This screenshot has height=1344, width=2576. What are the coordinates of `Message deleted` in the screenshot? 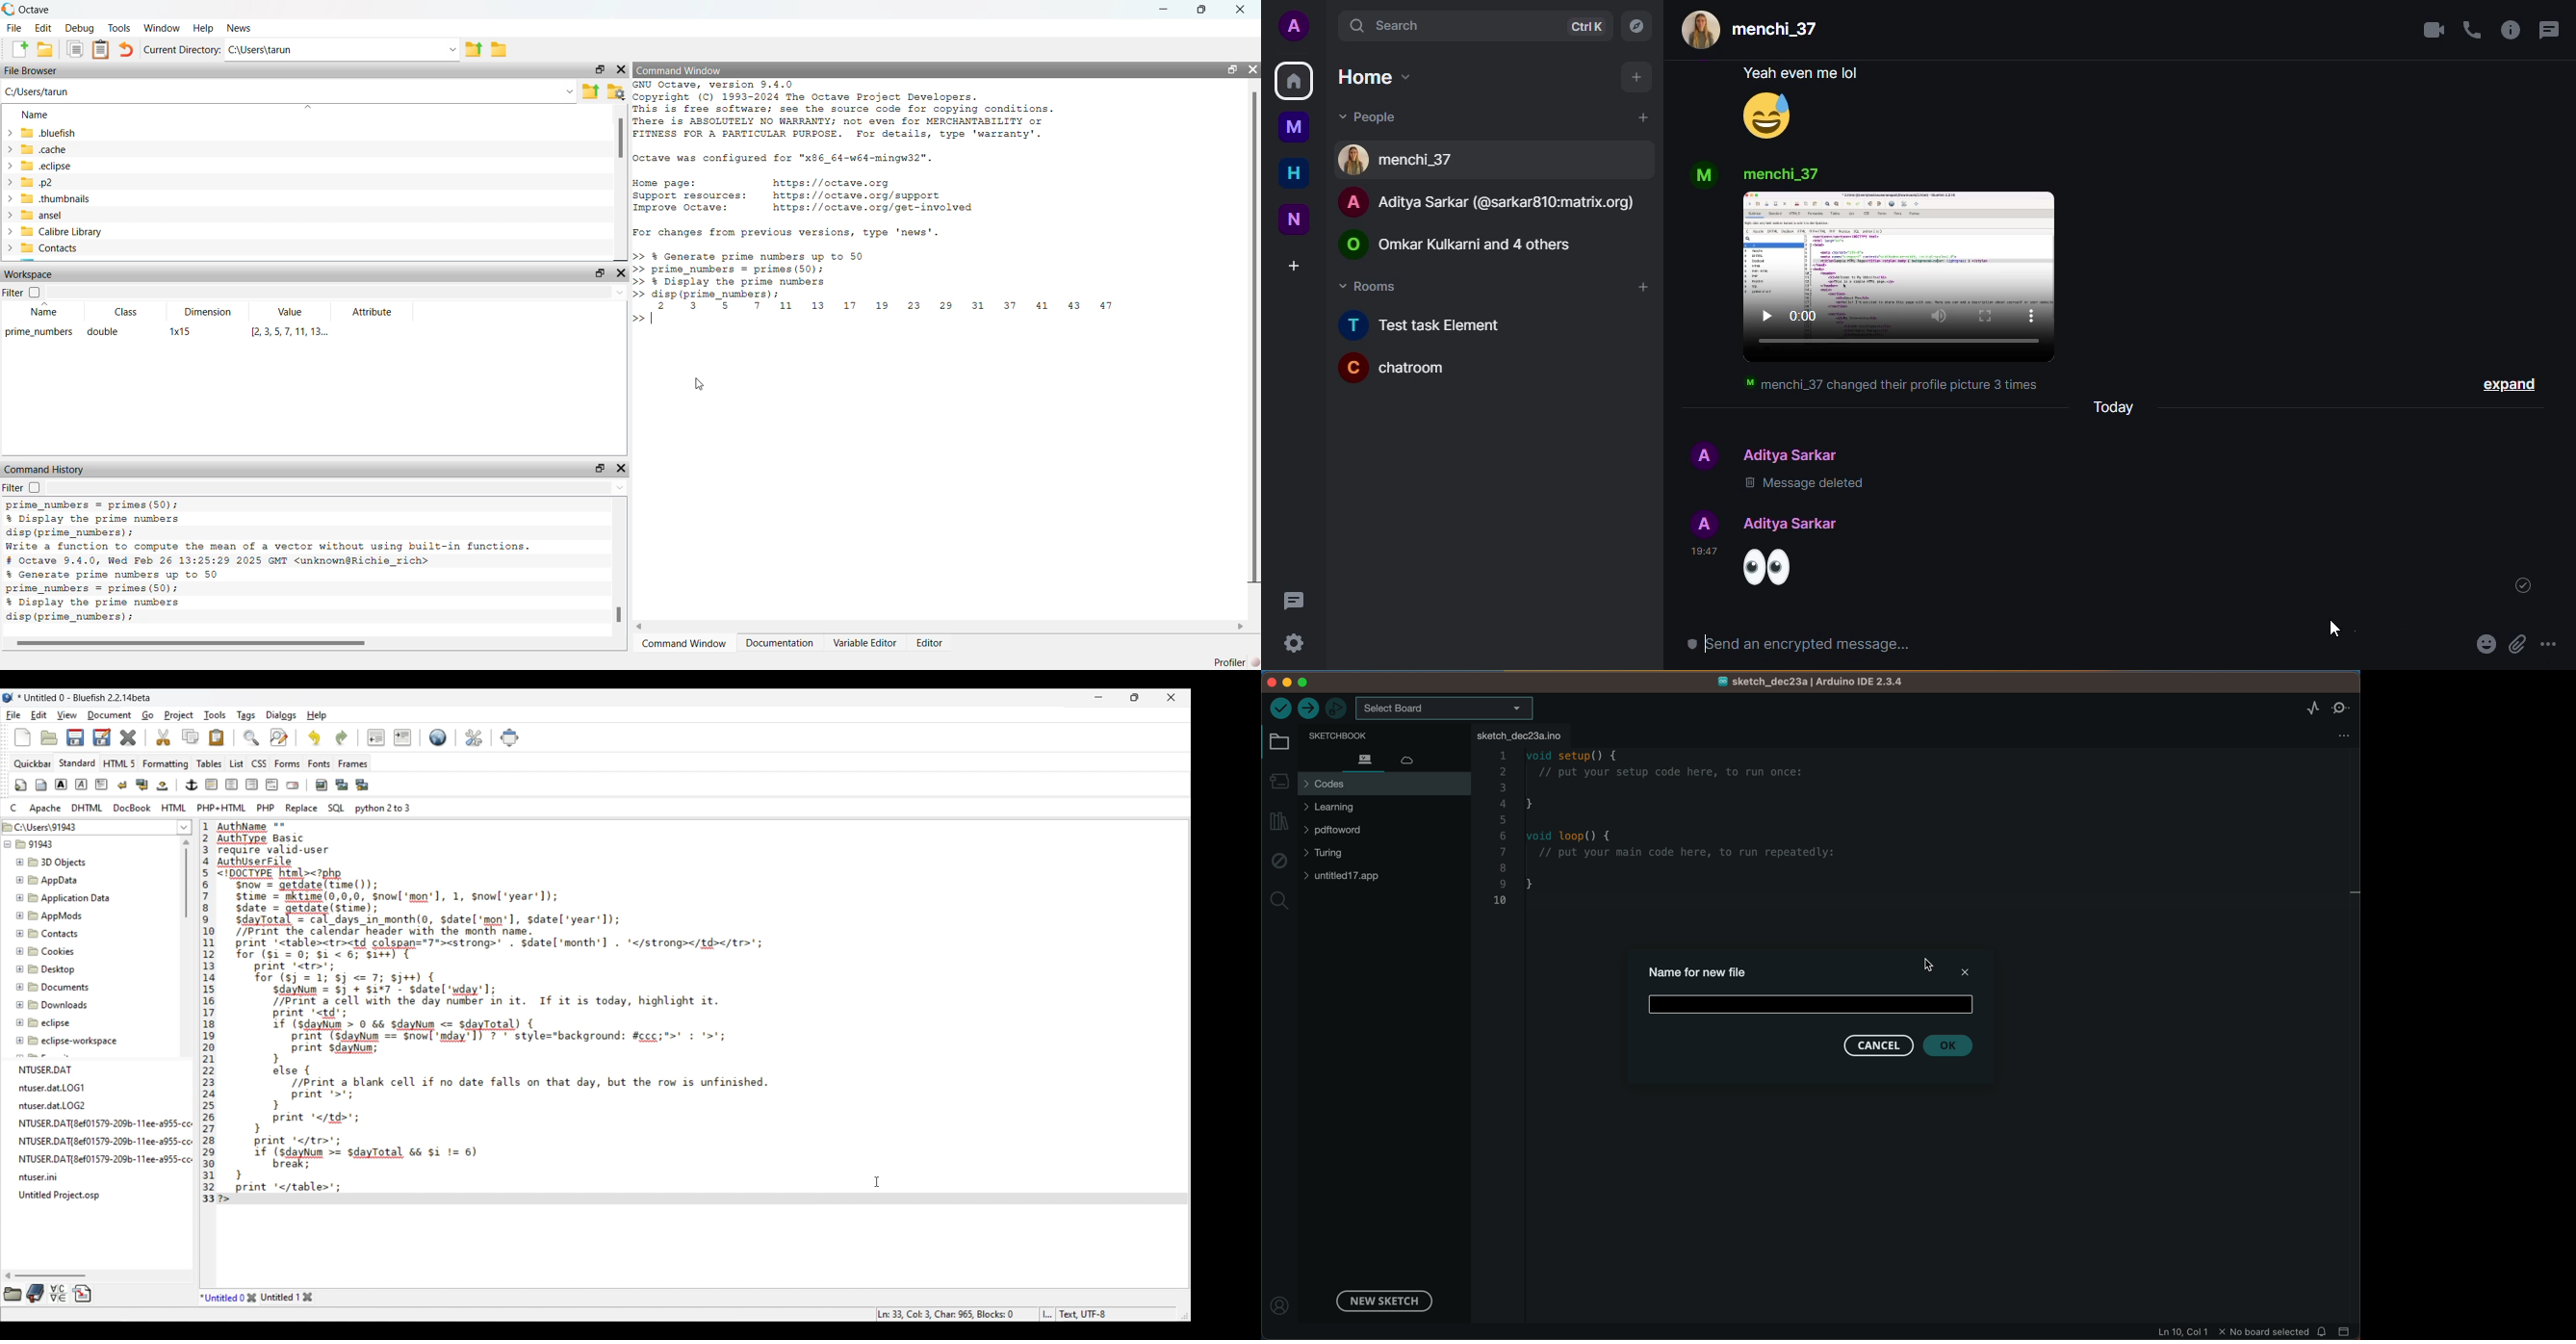 It's located at (1887, 487).